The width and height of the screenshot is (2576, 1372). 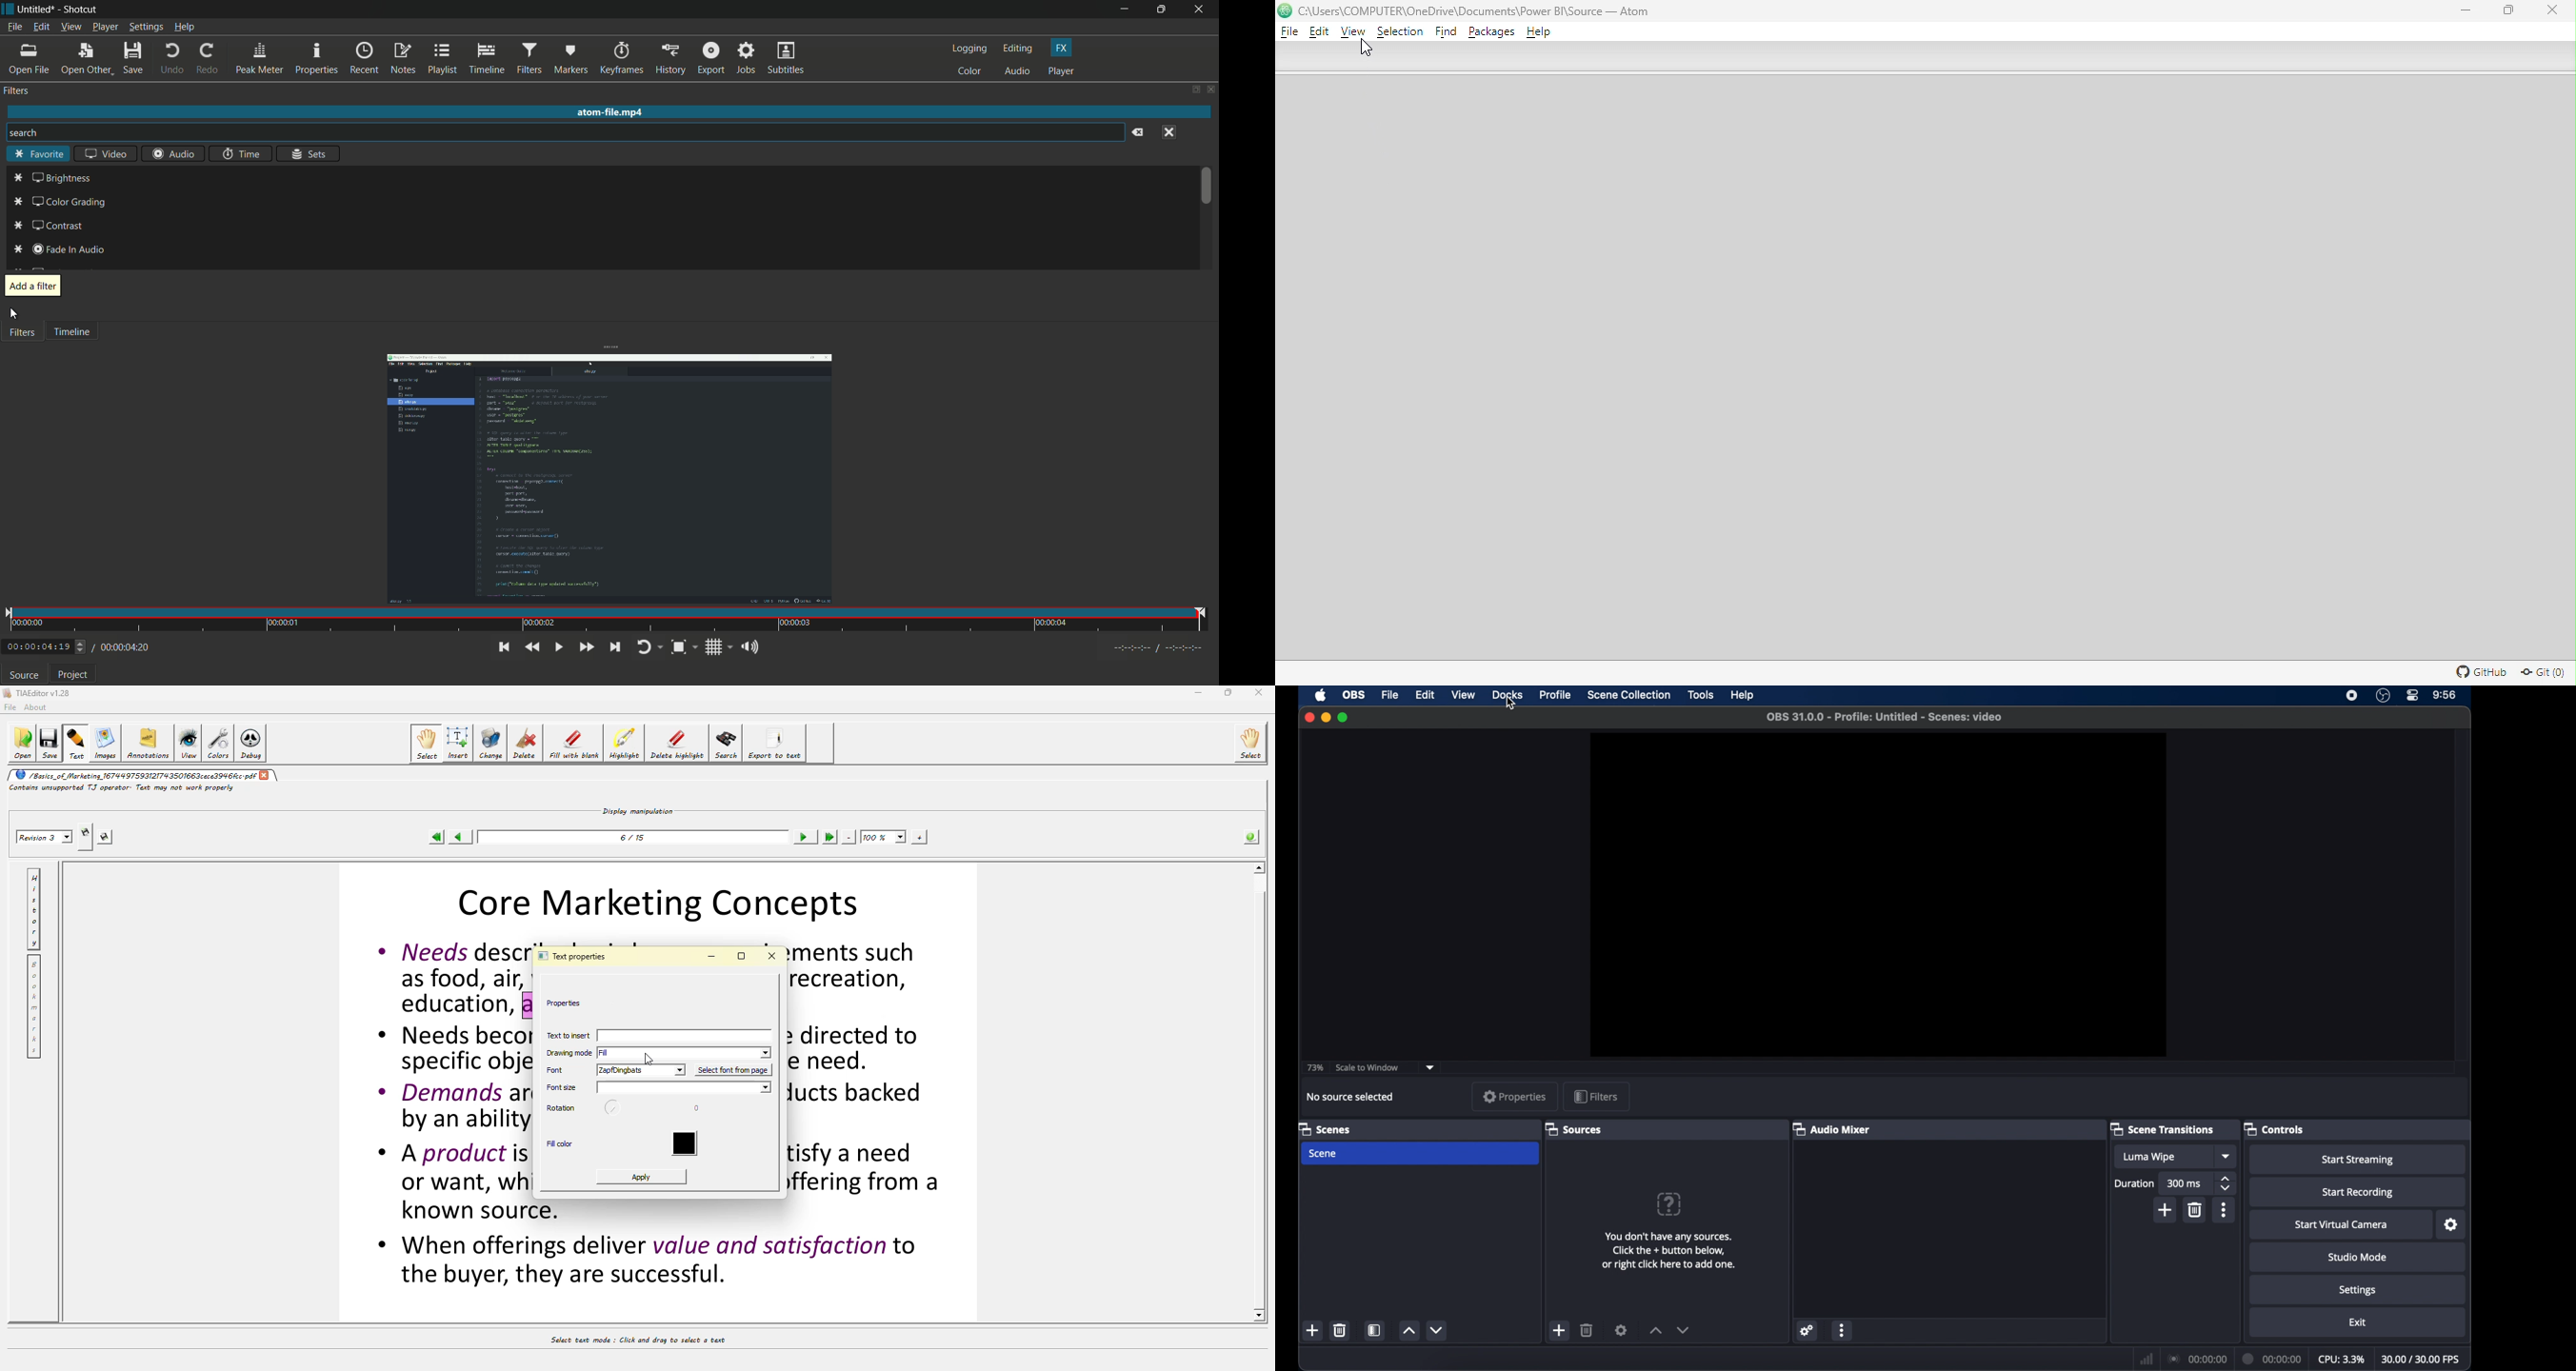 I want to click on filters, so click(x=528, y=59).